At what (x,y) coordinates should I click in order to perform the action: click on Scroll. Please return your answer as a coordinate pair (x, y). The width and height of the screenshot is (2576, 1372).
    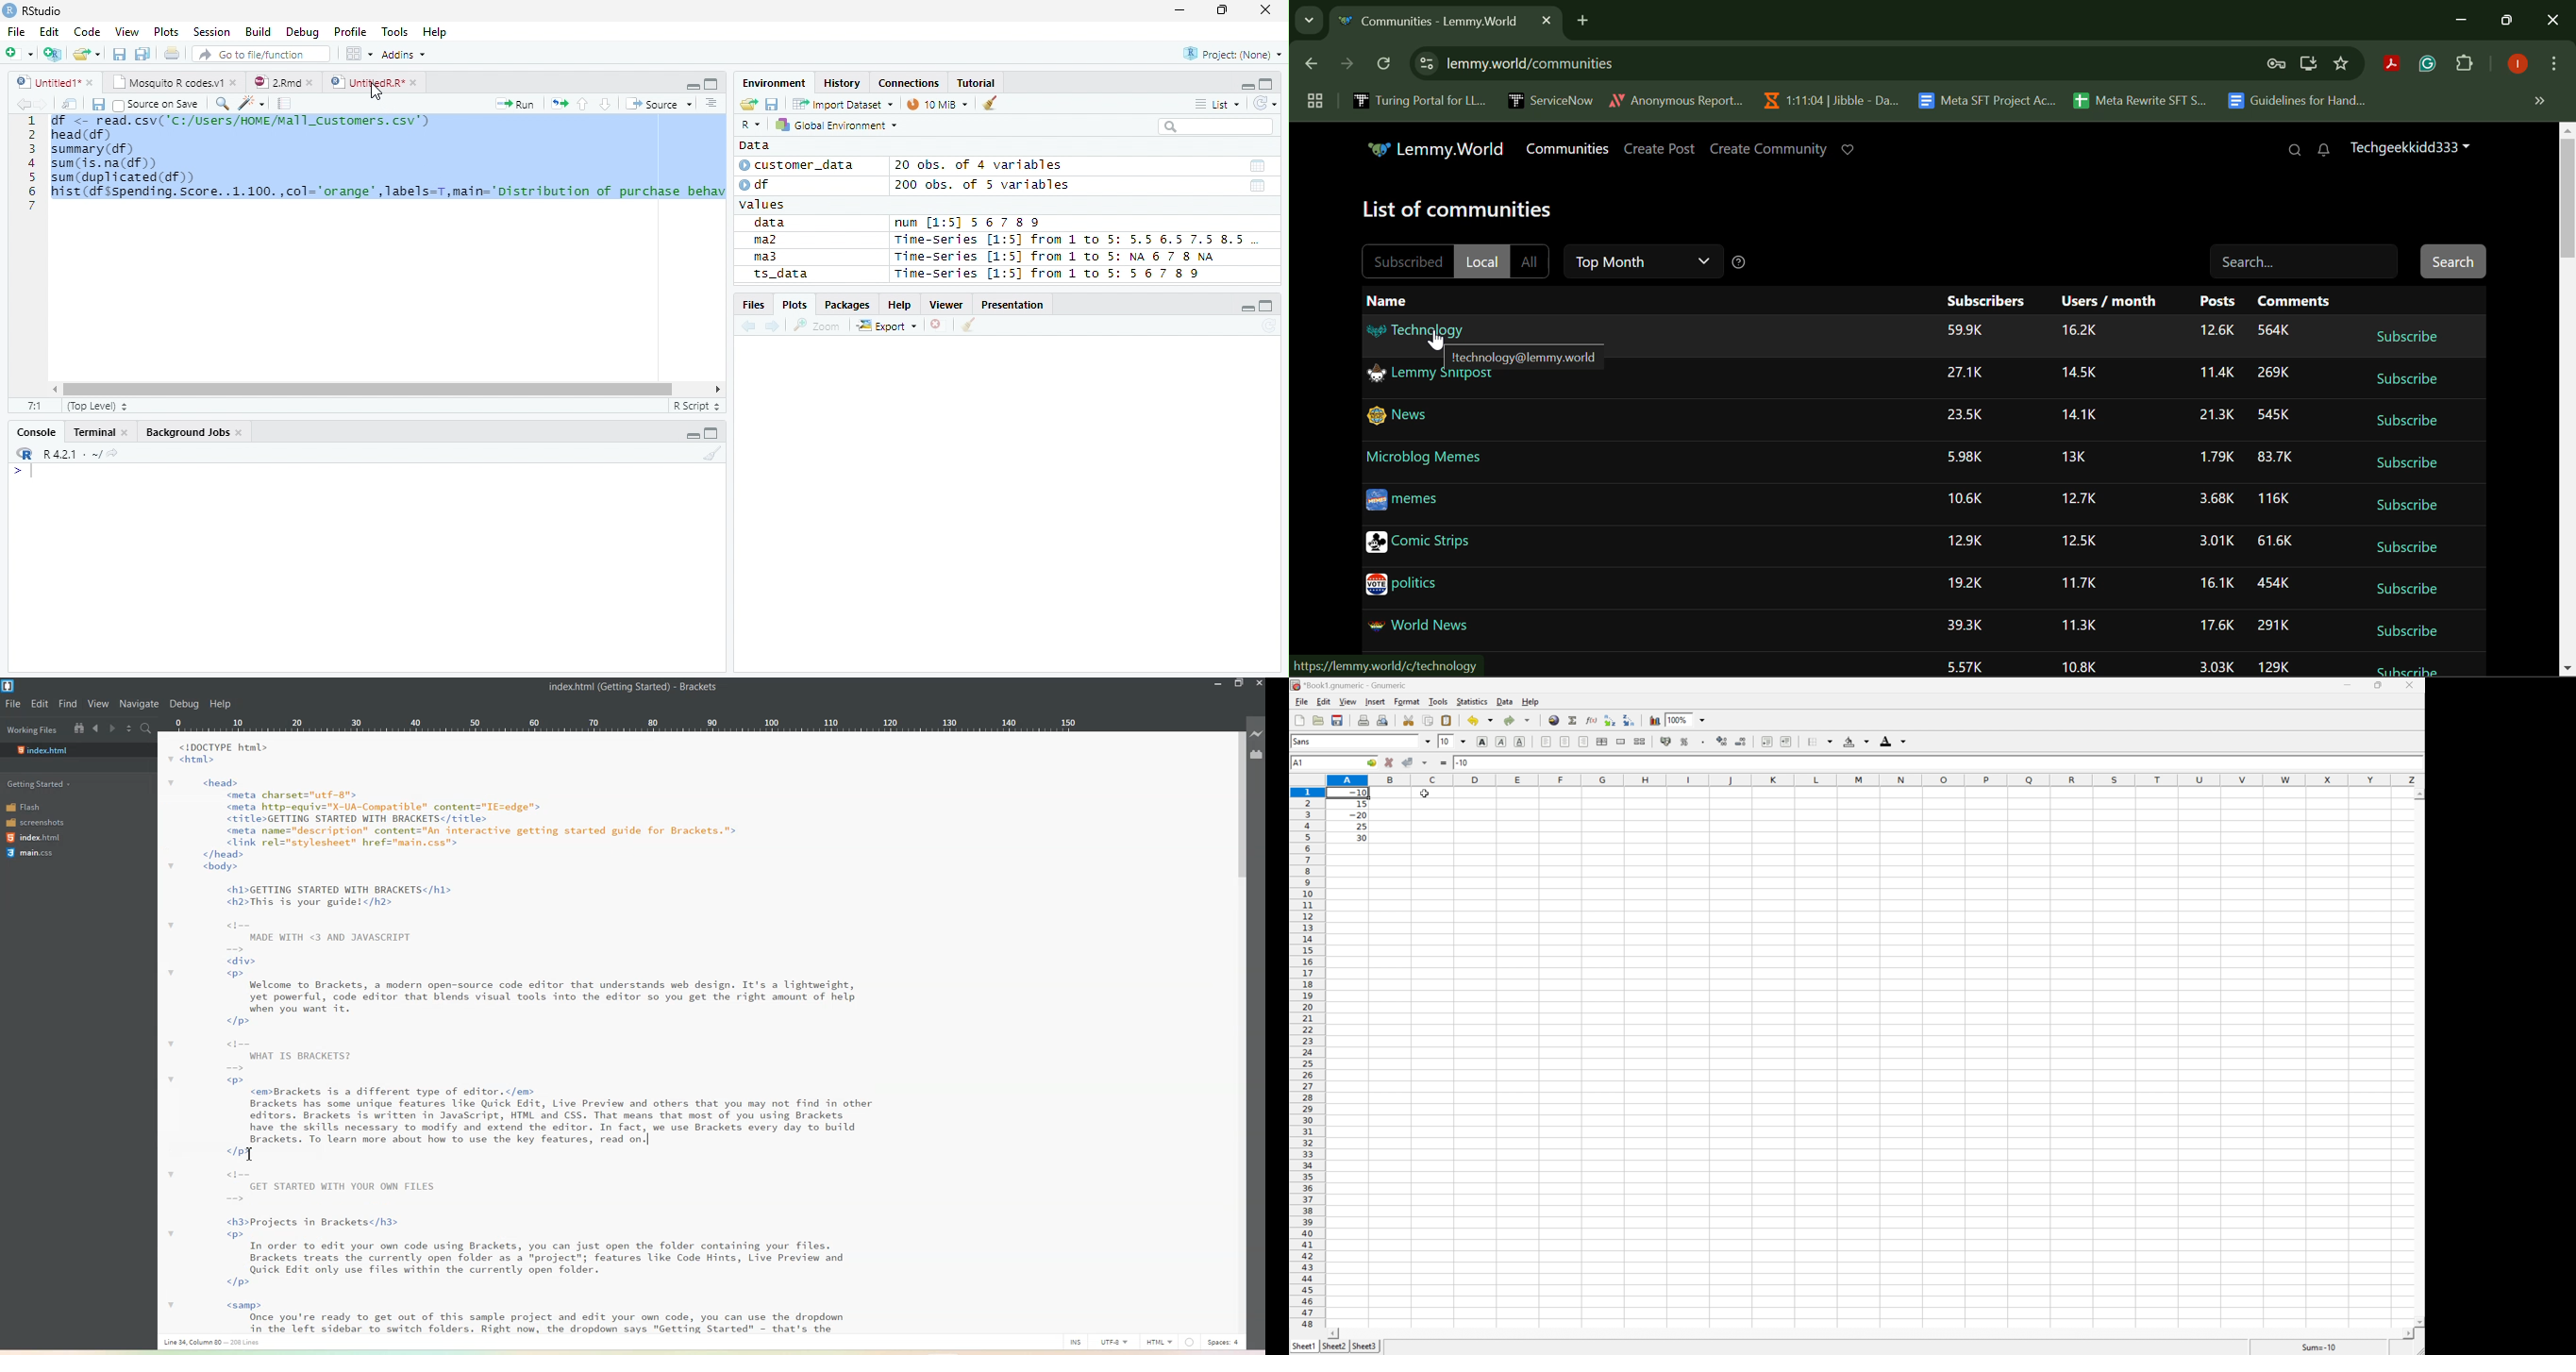
    Looking at the image, I should click on (384, 391).